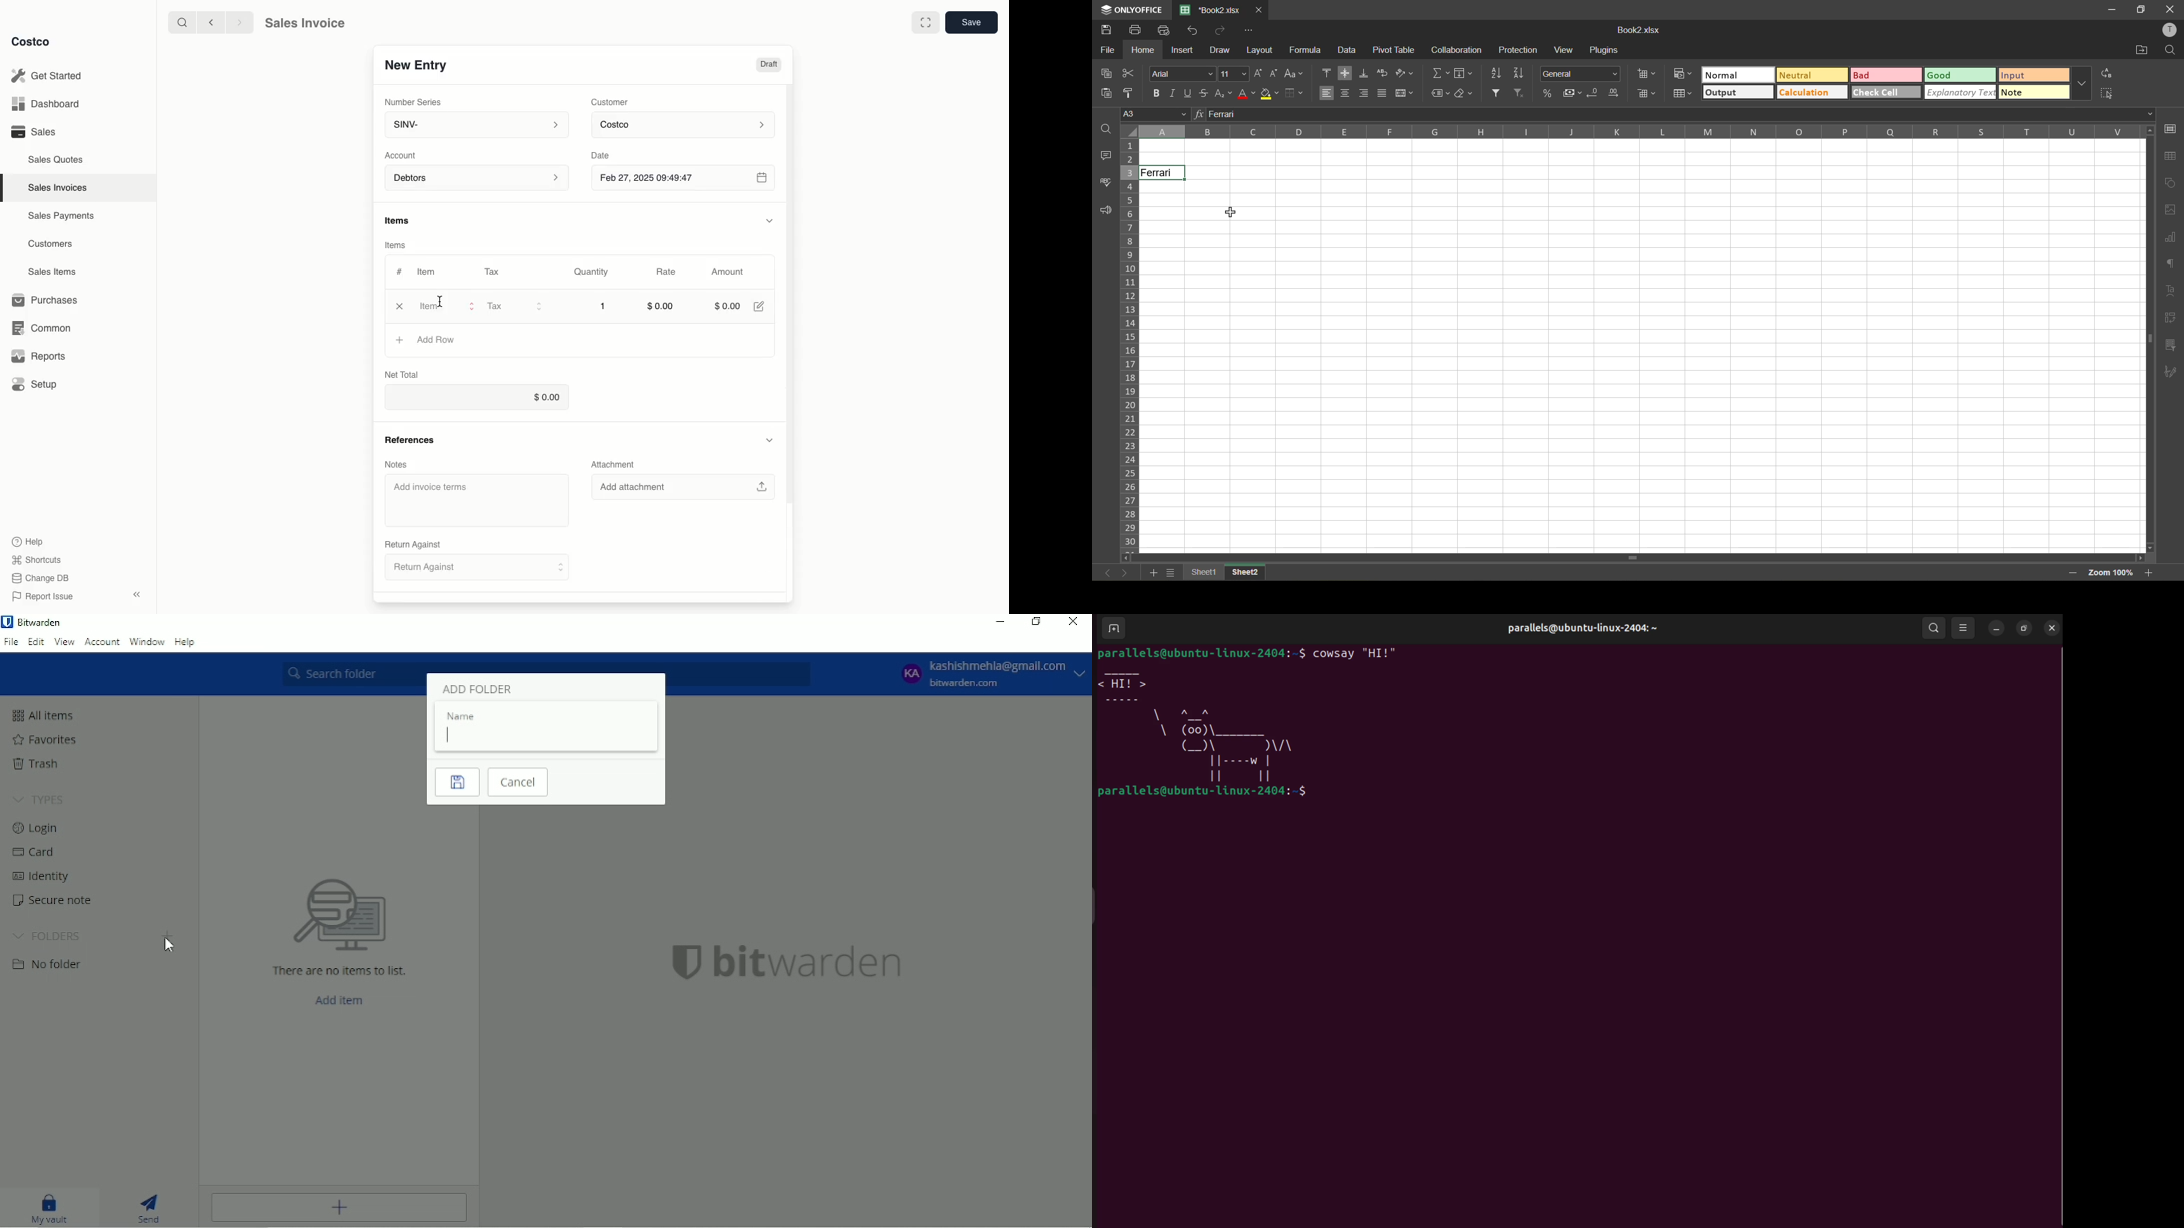 Image resolution: width=2184 pixels, height=1232 pixels. What do you see at coordinates (29, 540) in the screenshot?
I see `Help` at bounding box center [29, 540].